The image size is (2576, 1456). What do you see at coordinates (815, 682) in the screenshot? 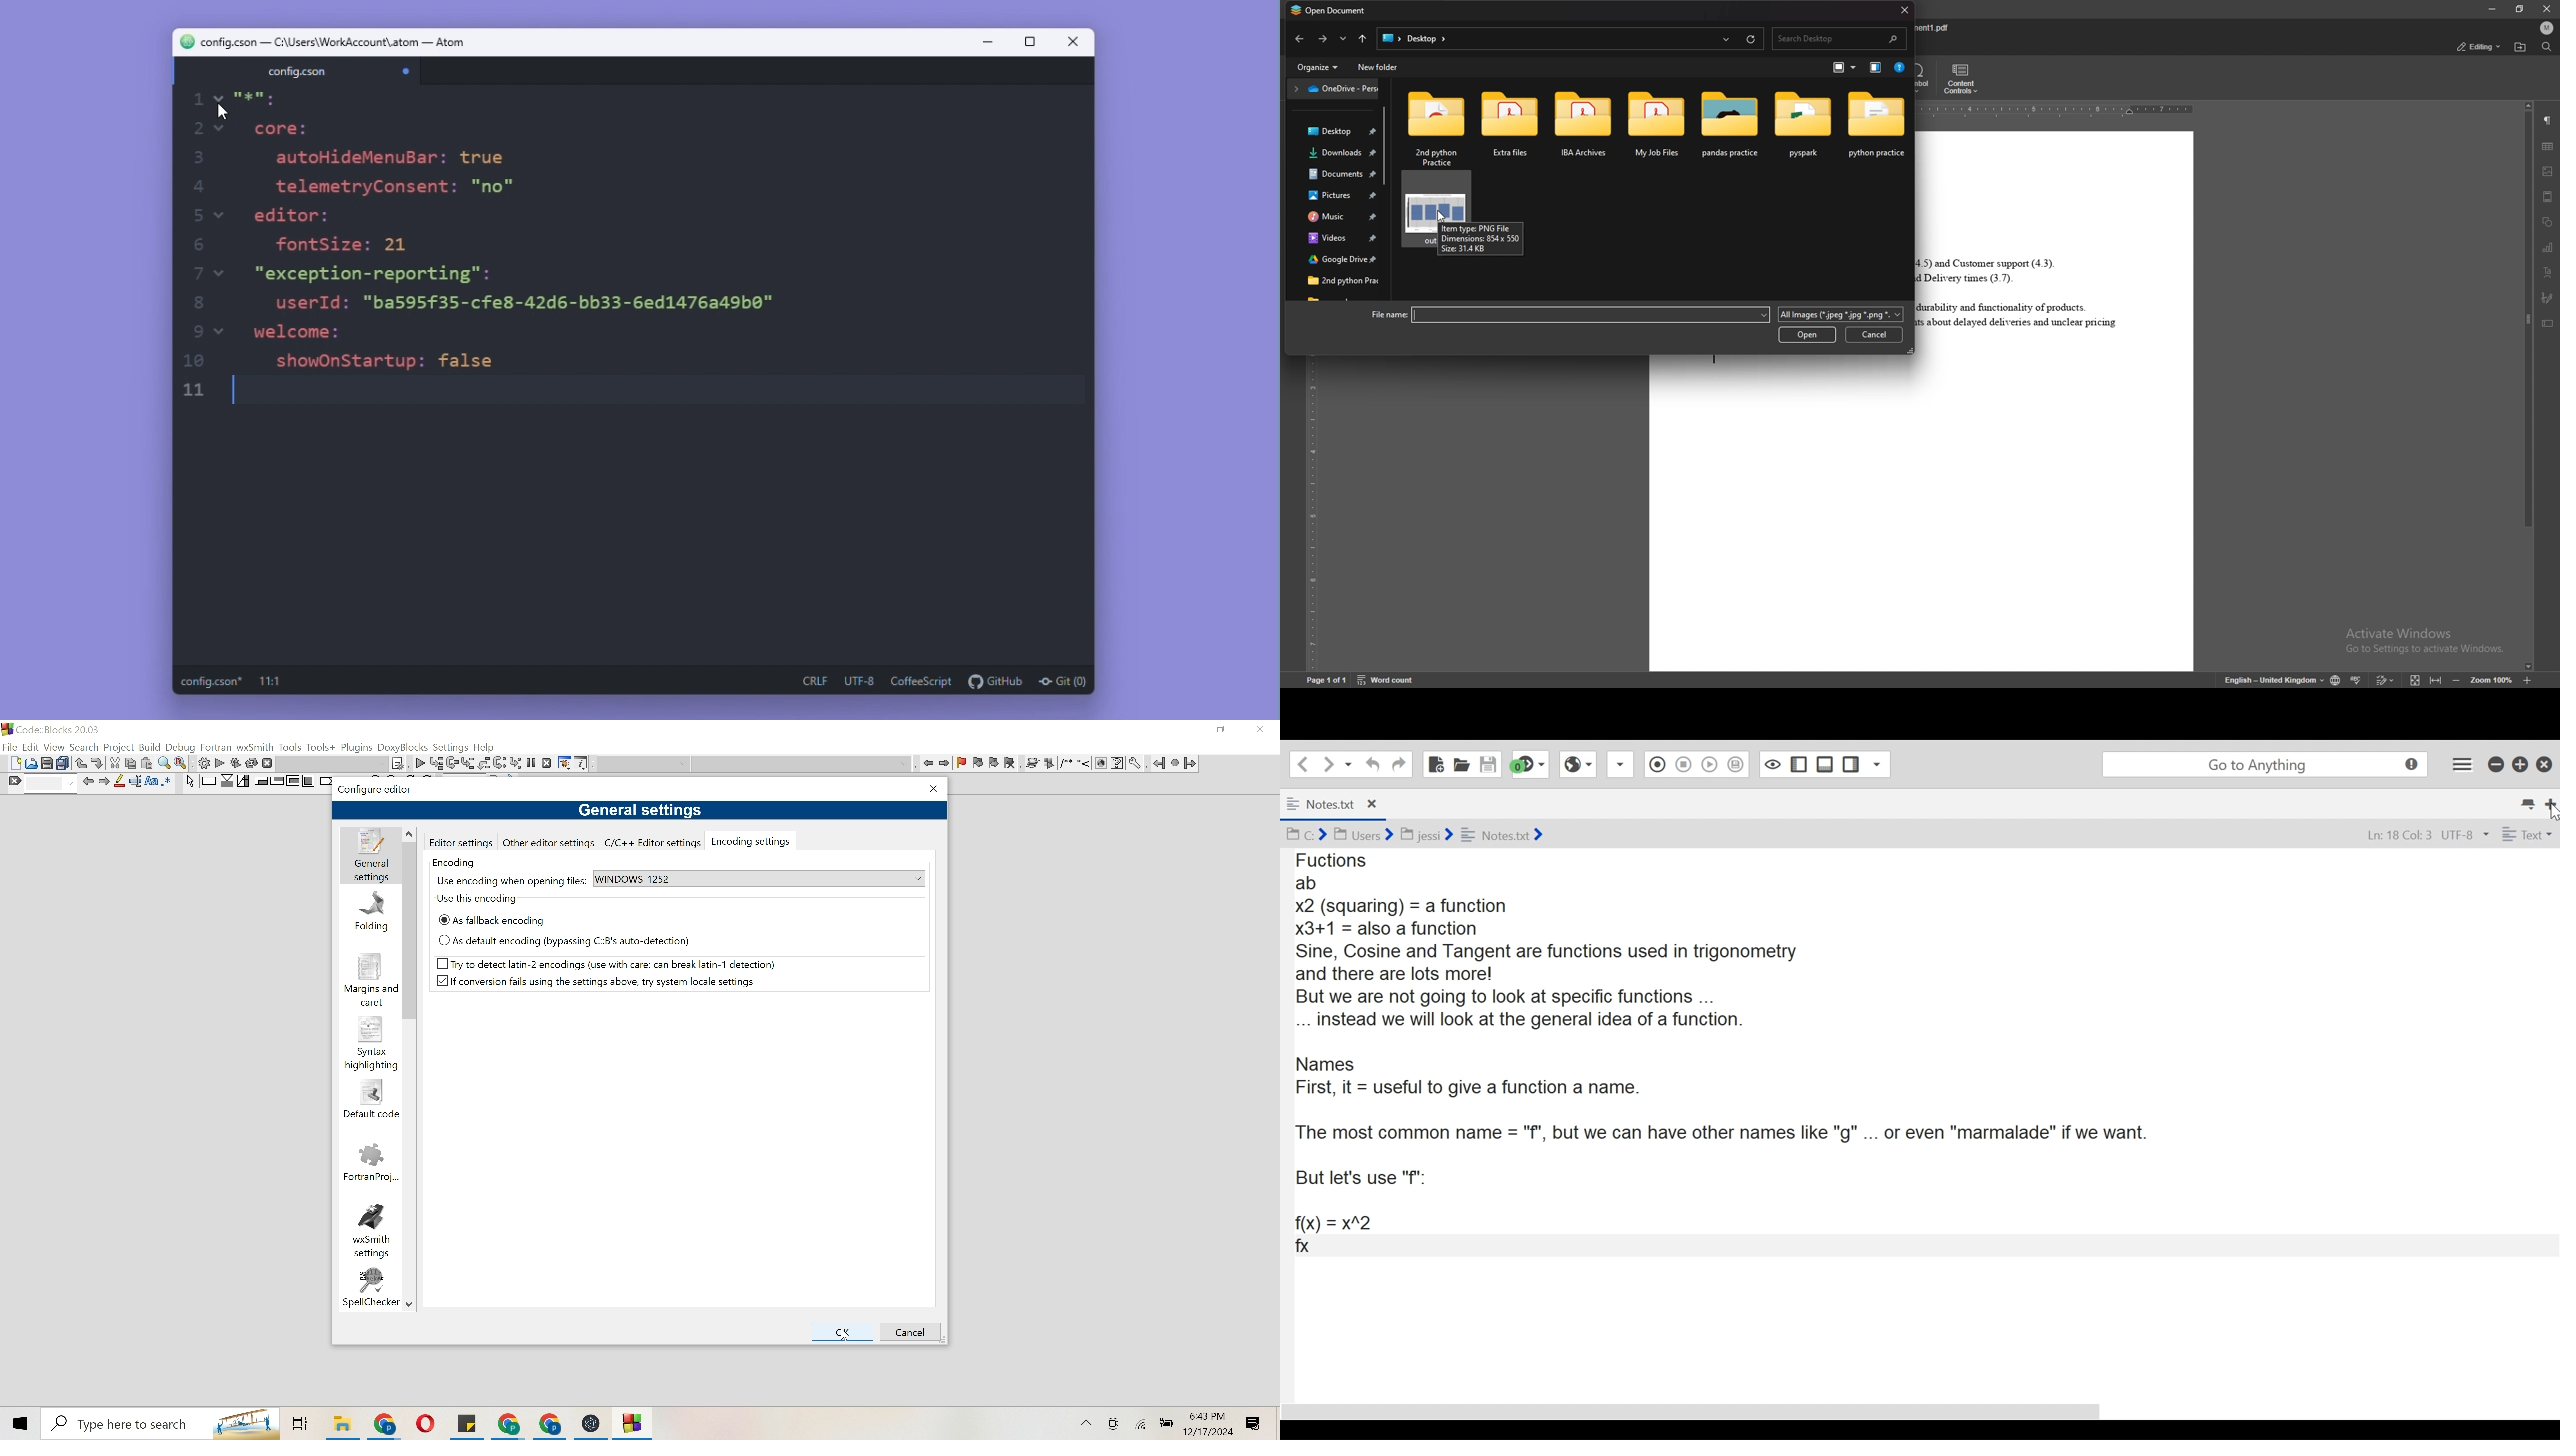
I see `CRLF` at bounding box center [815, 682].